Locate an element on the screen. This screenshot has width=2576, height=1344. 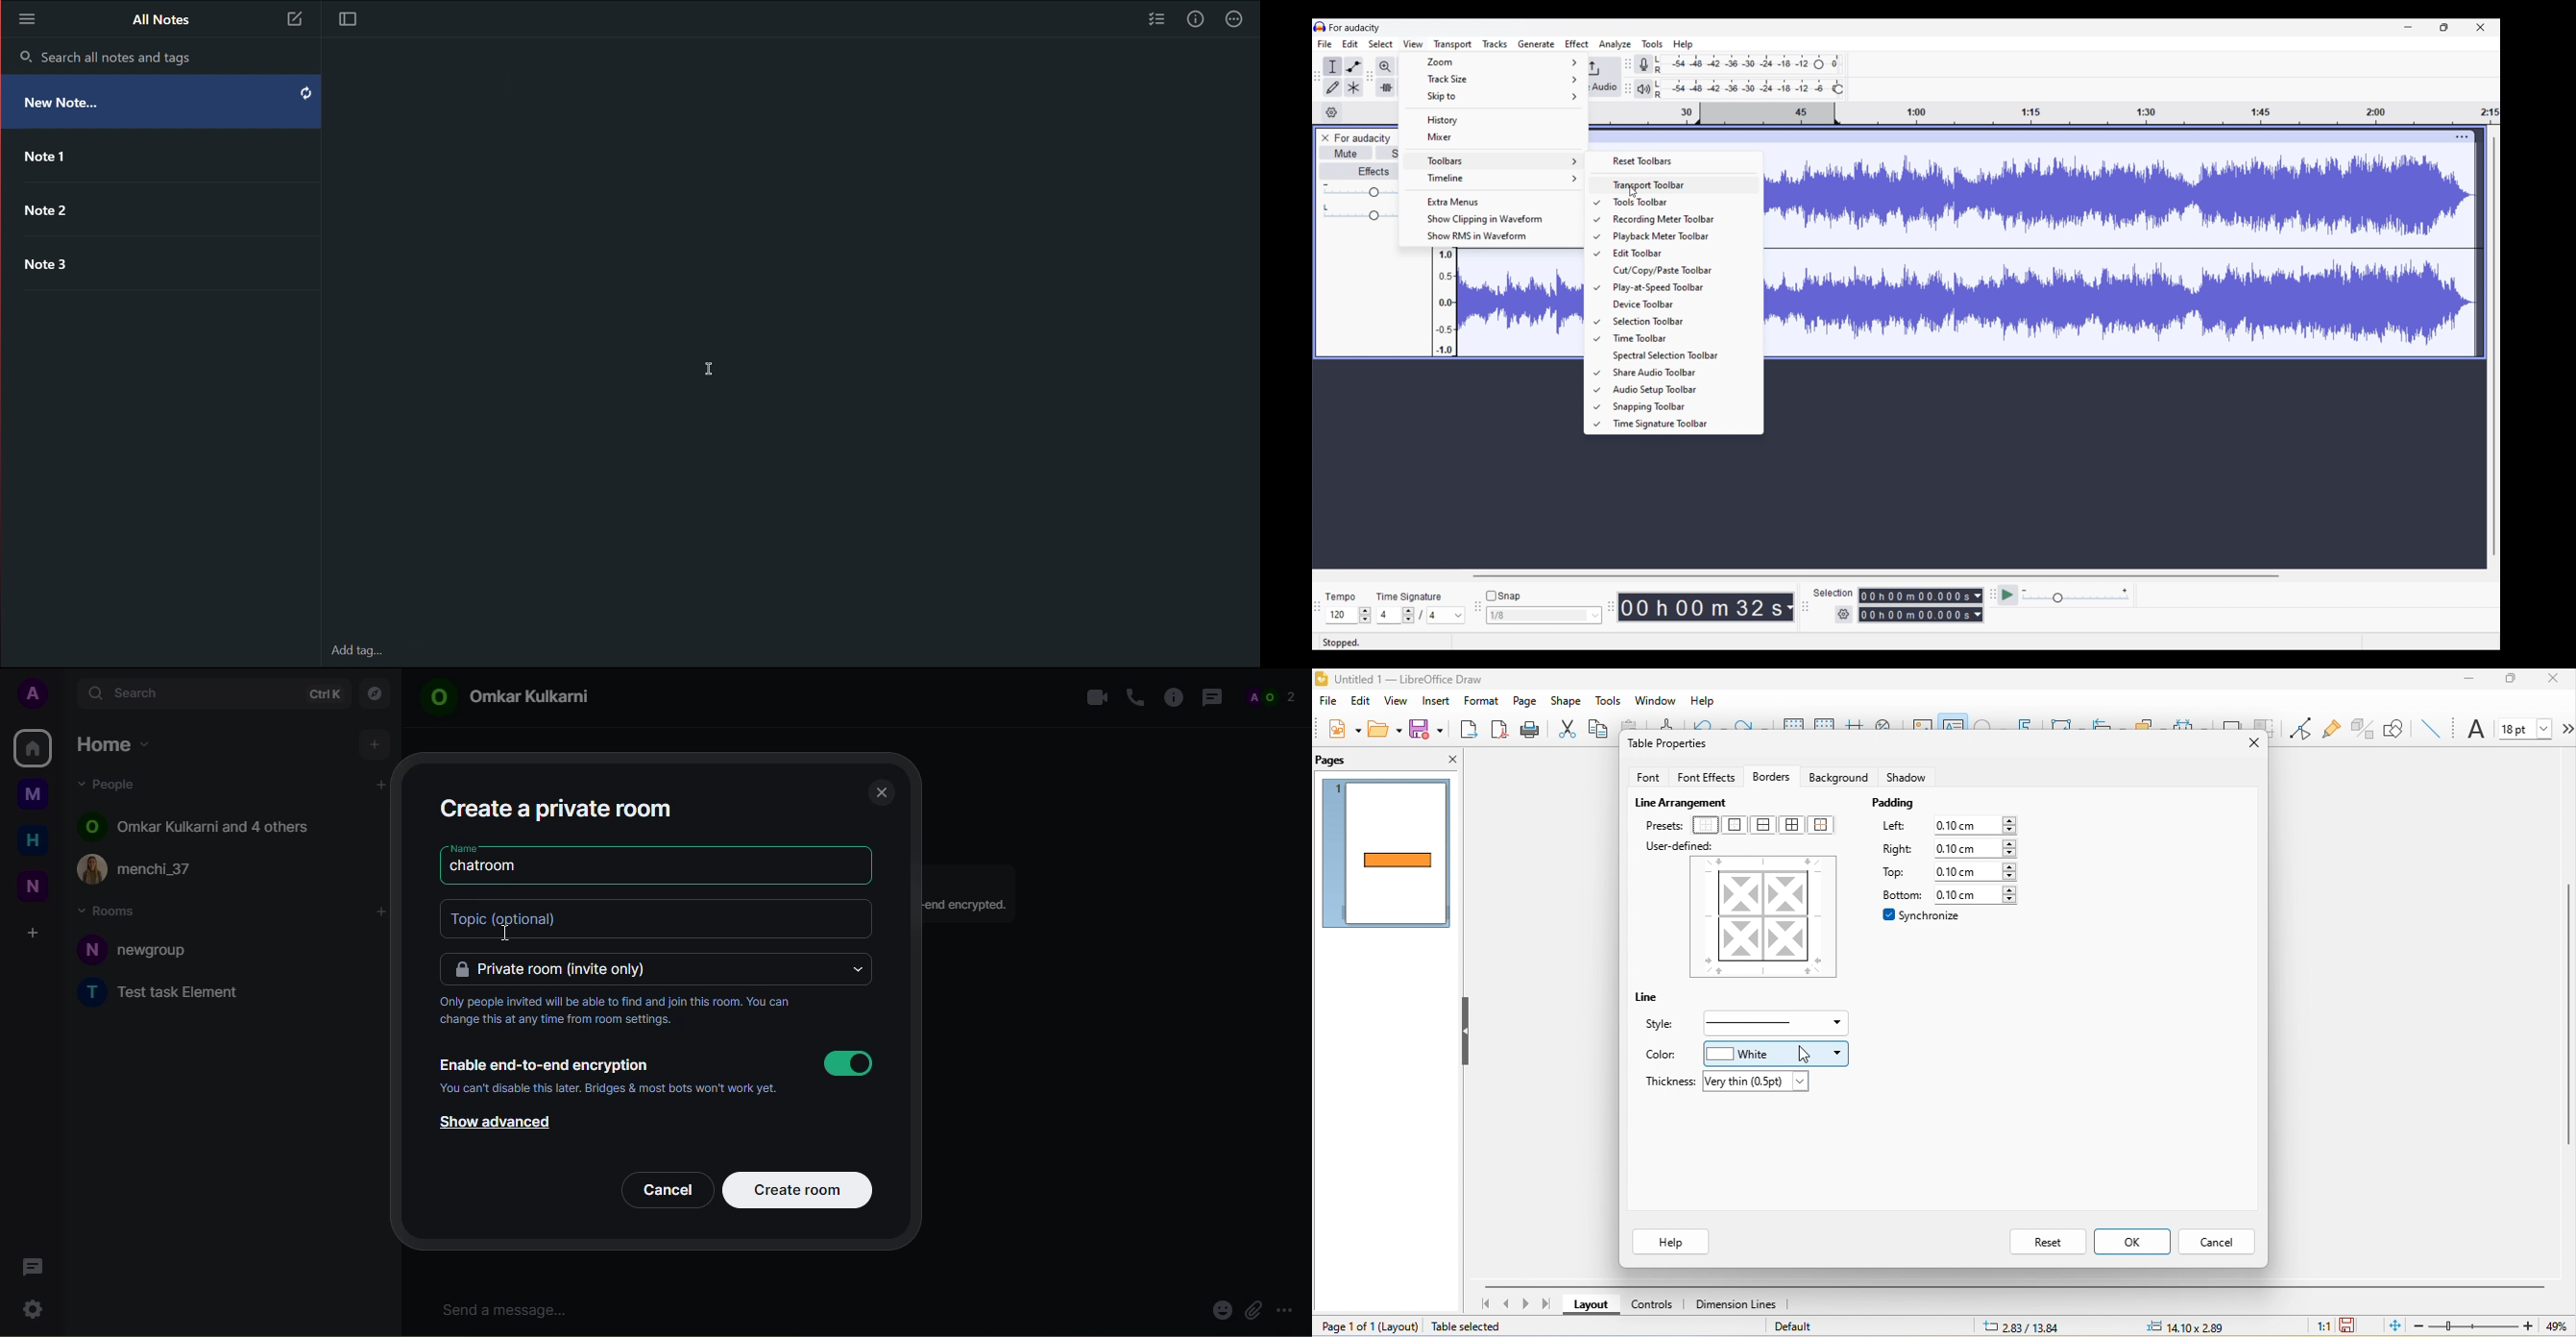
drop down is located at coordinates (856, 969).